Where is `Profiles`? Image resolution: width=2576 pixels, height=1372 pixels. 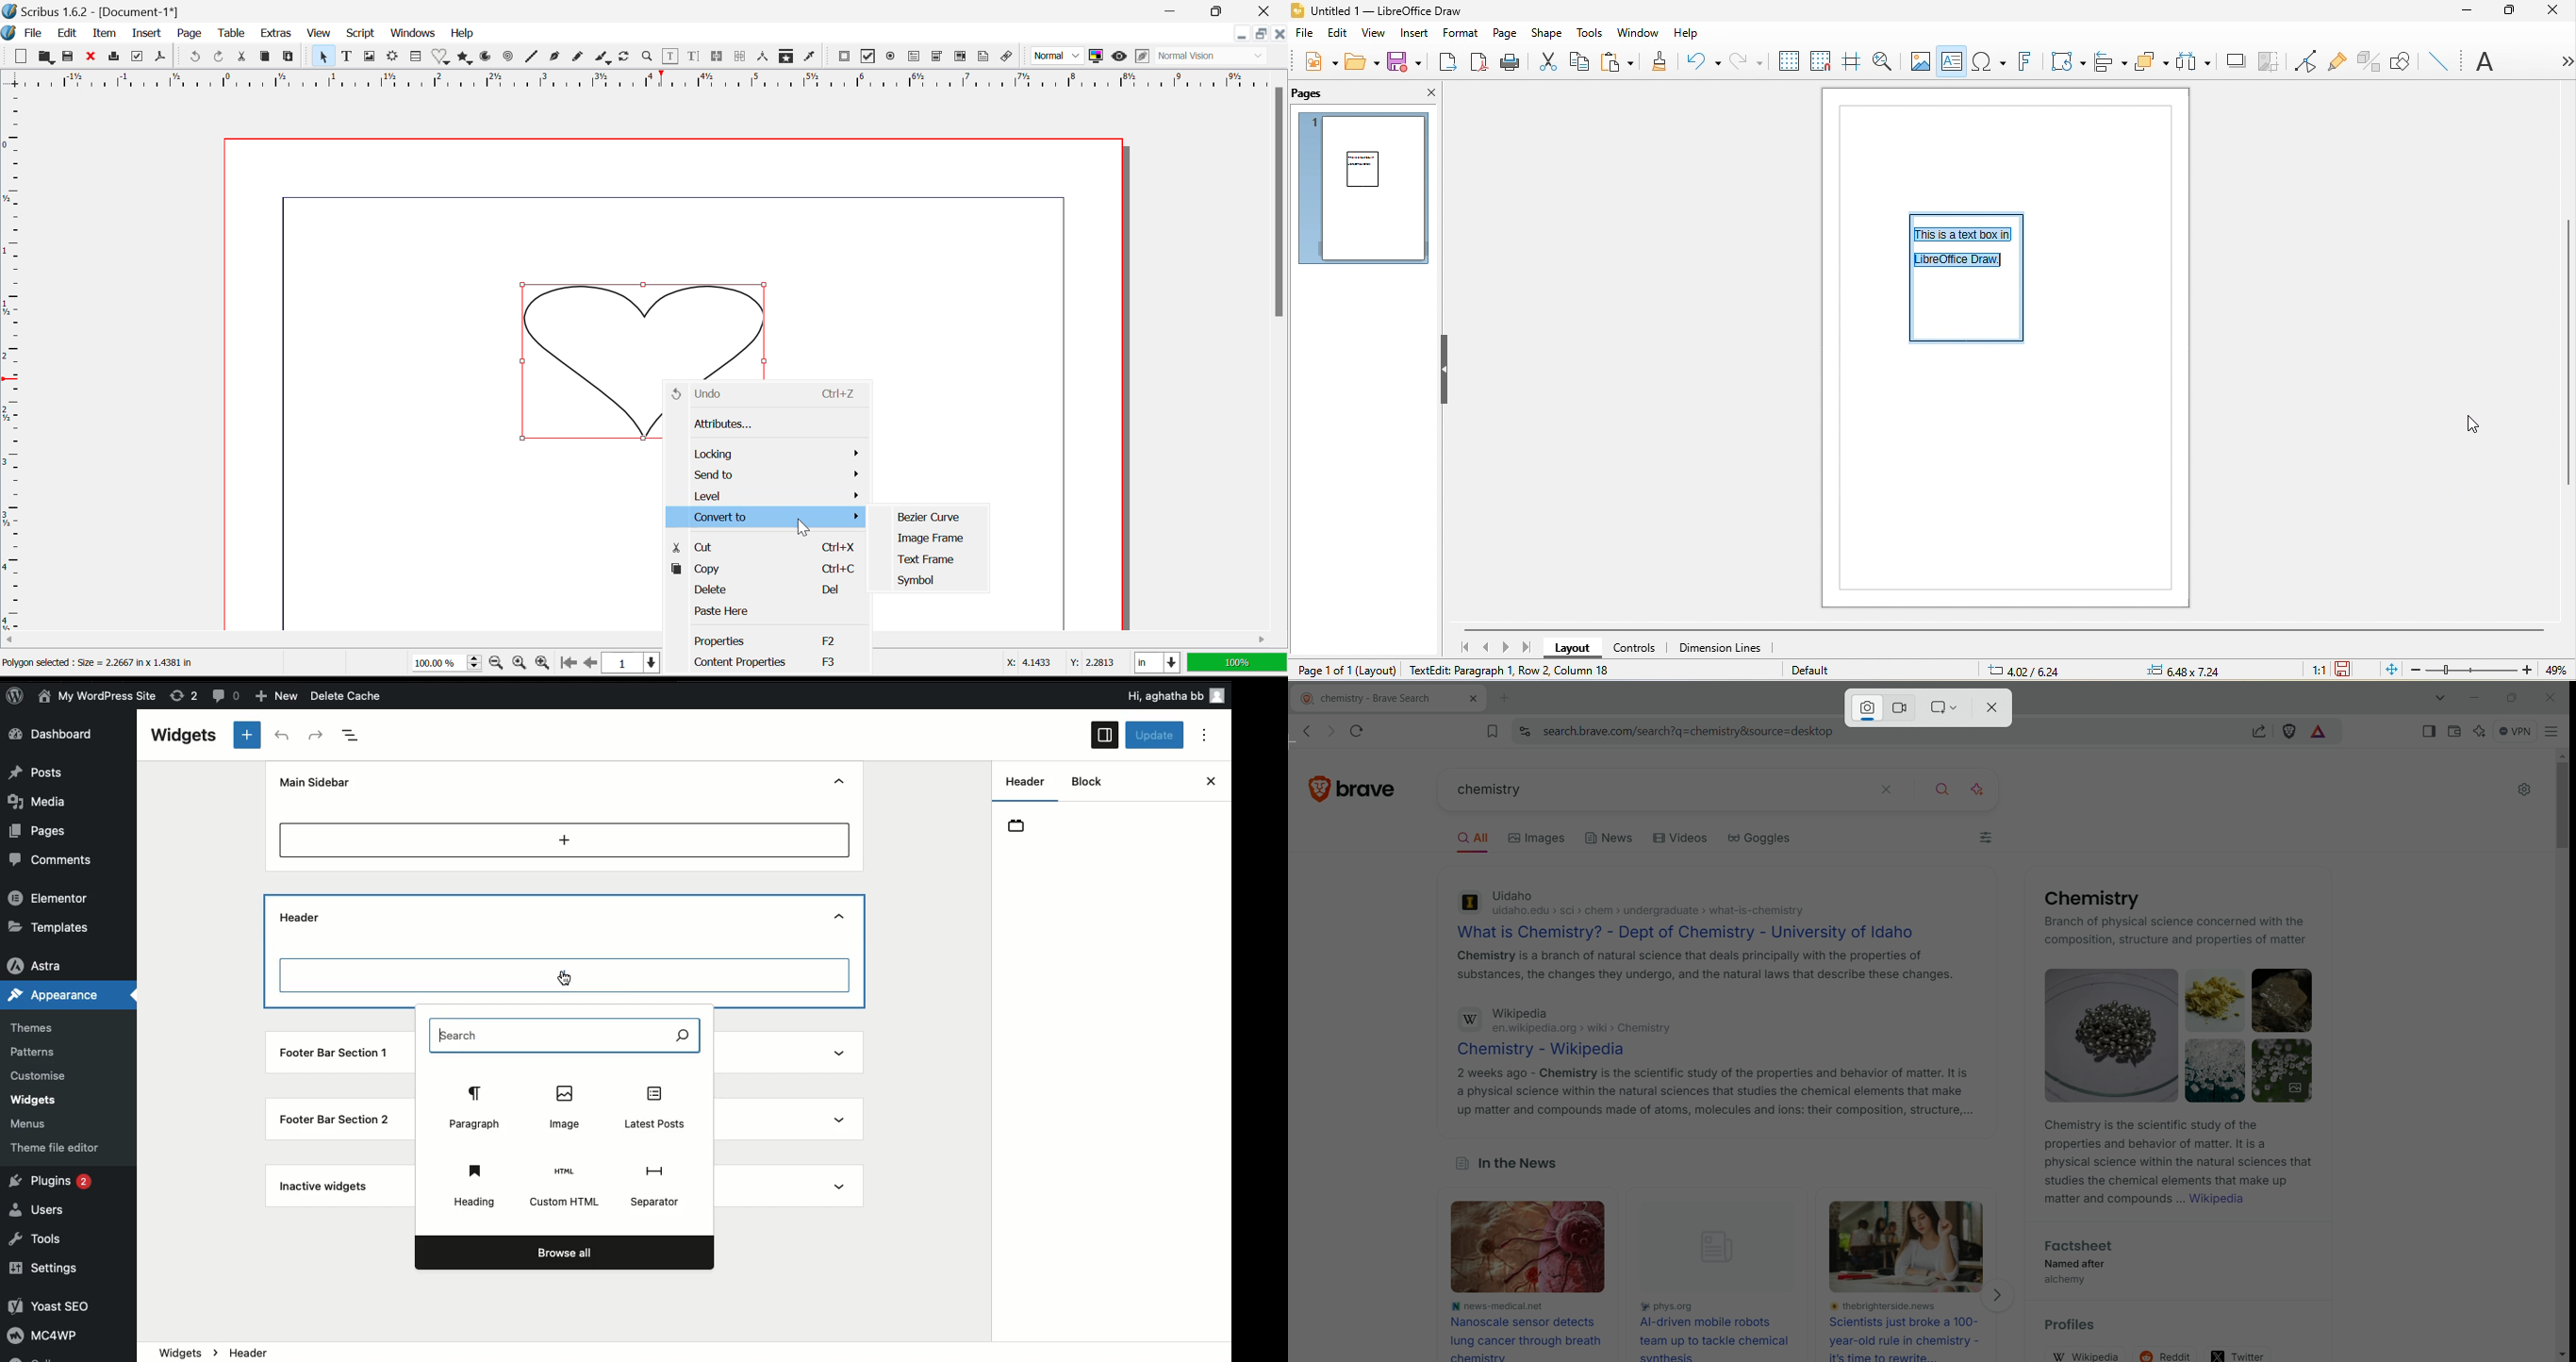
Profiles is located at coordinates (2078, 1327).